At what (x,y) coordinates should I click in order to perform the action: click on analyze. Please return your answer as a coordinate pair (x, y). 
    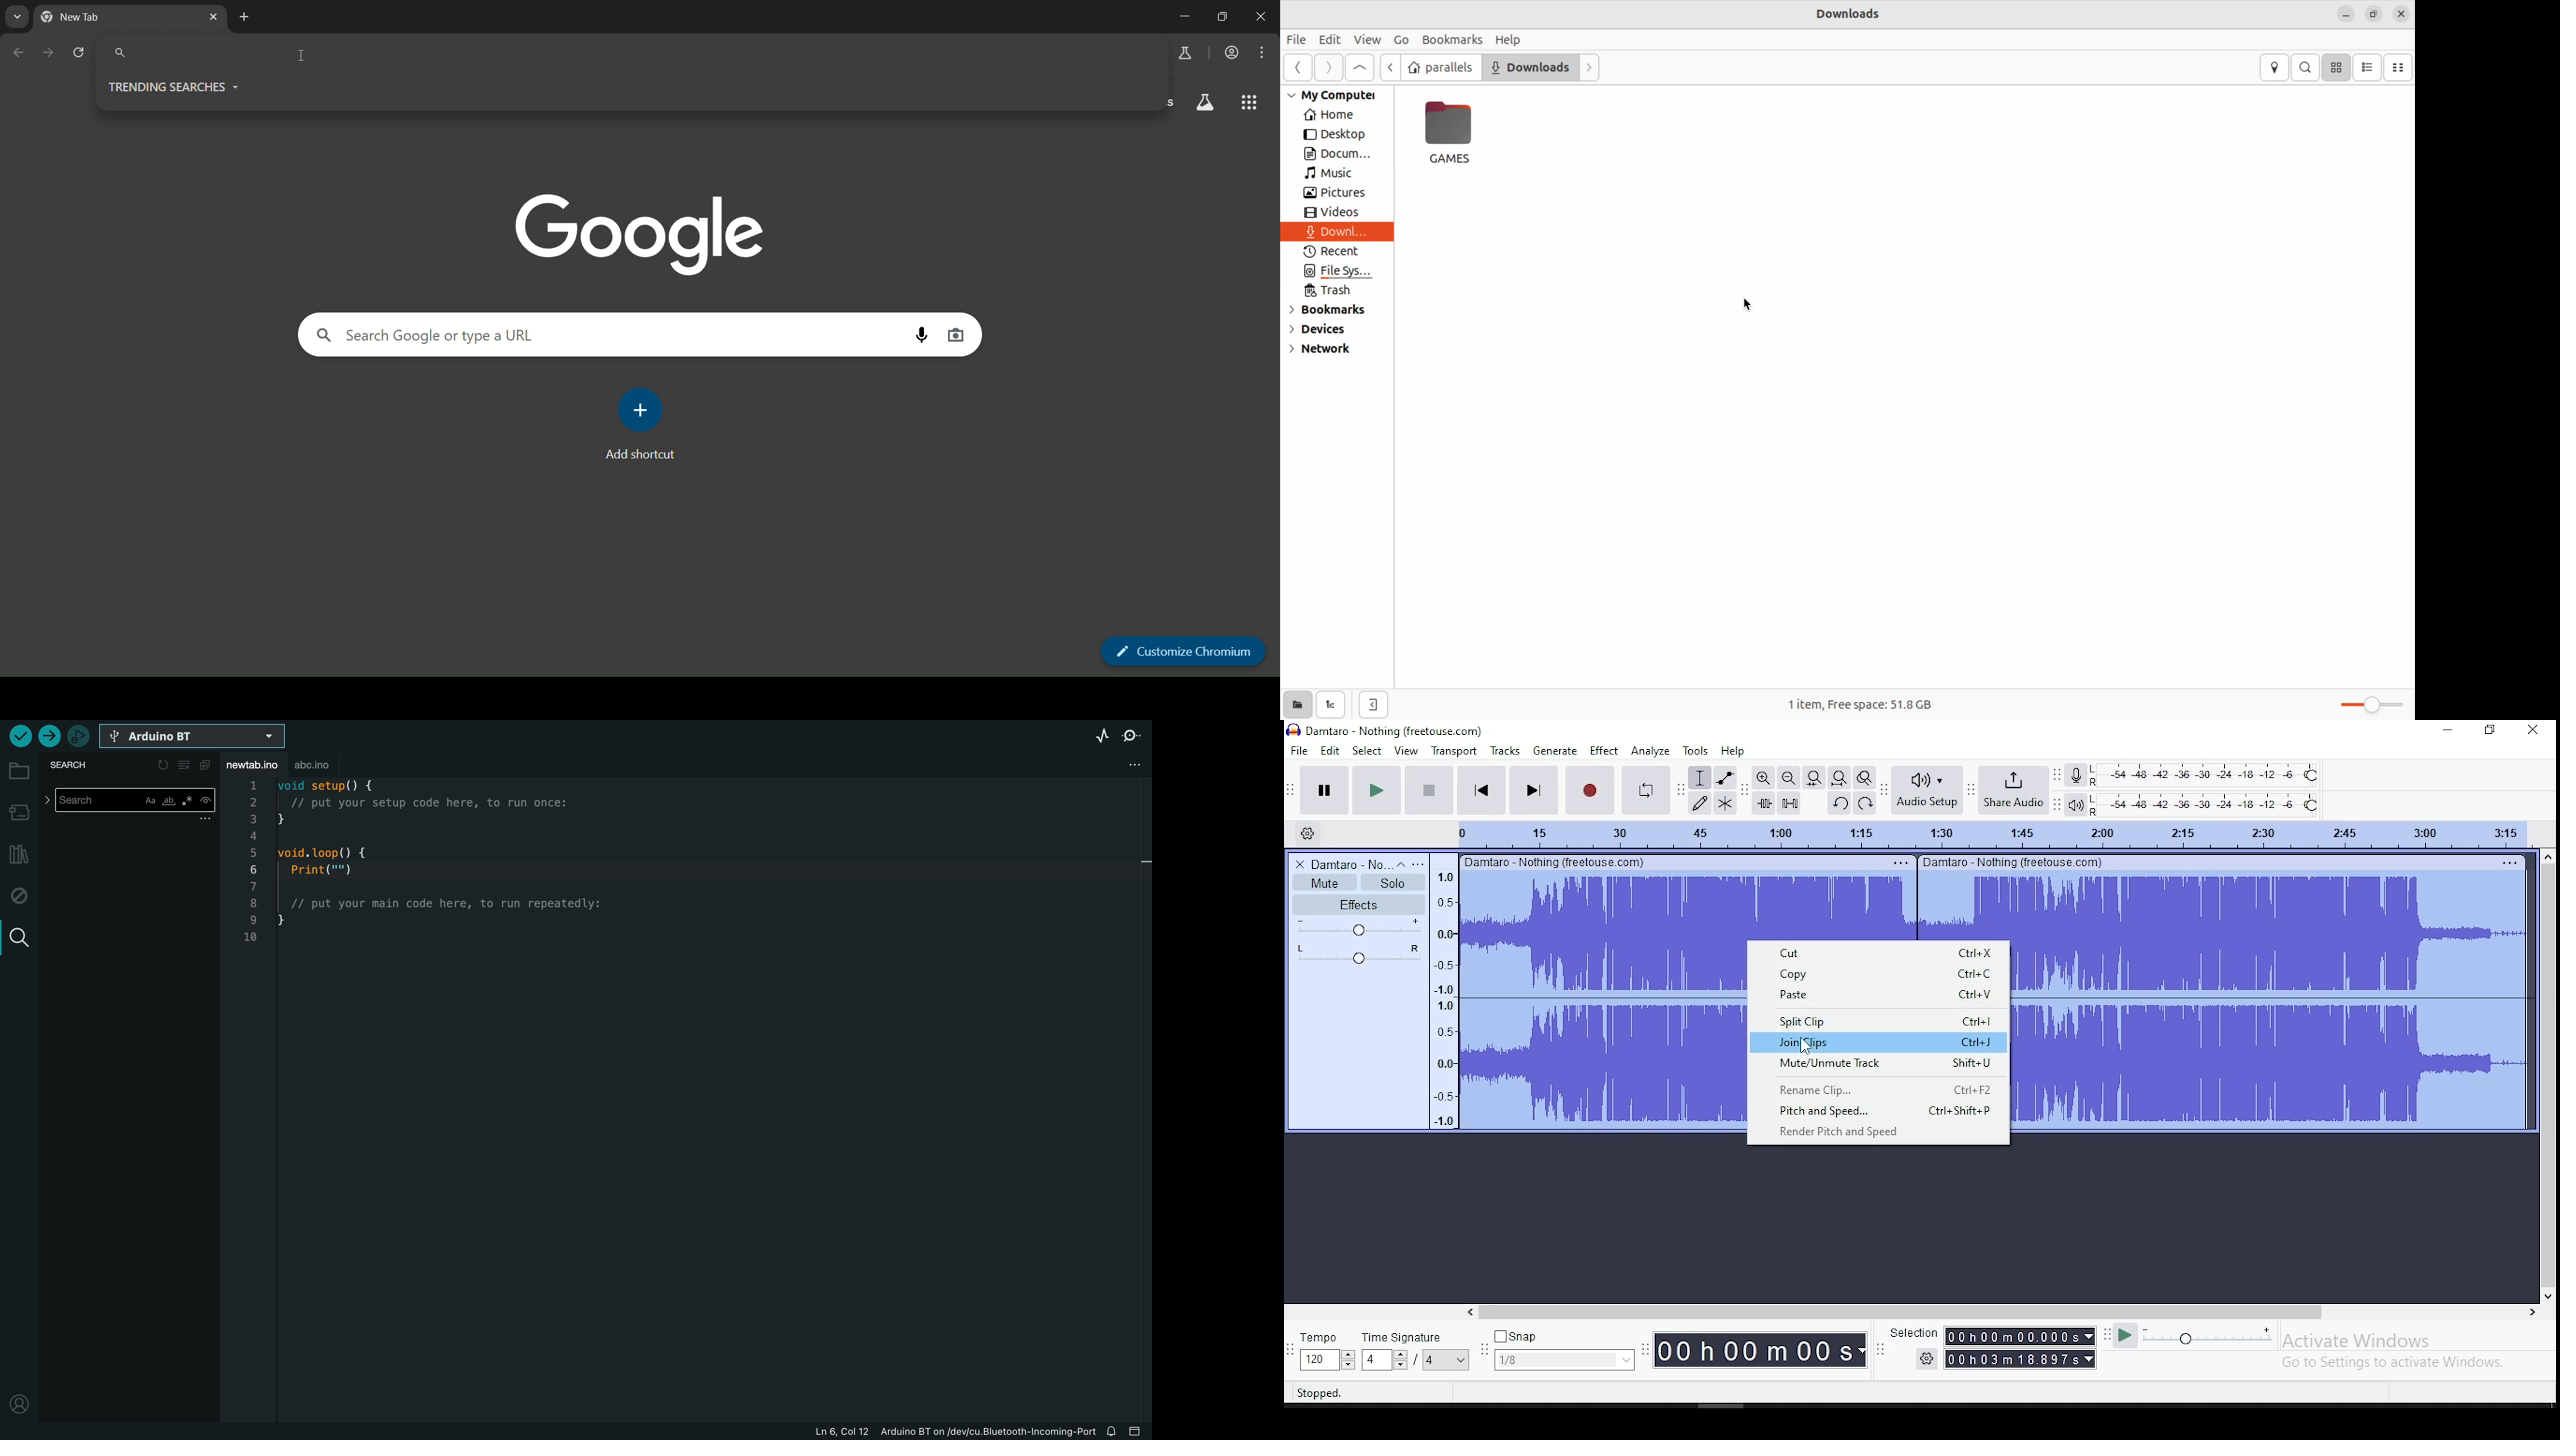
    Looking at the image, I should click on (1650, 752).